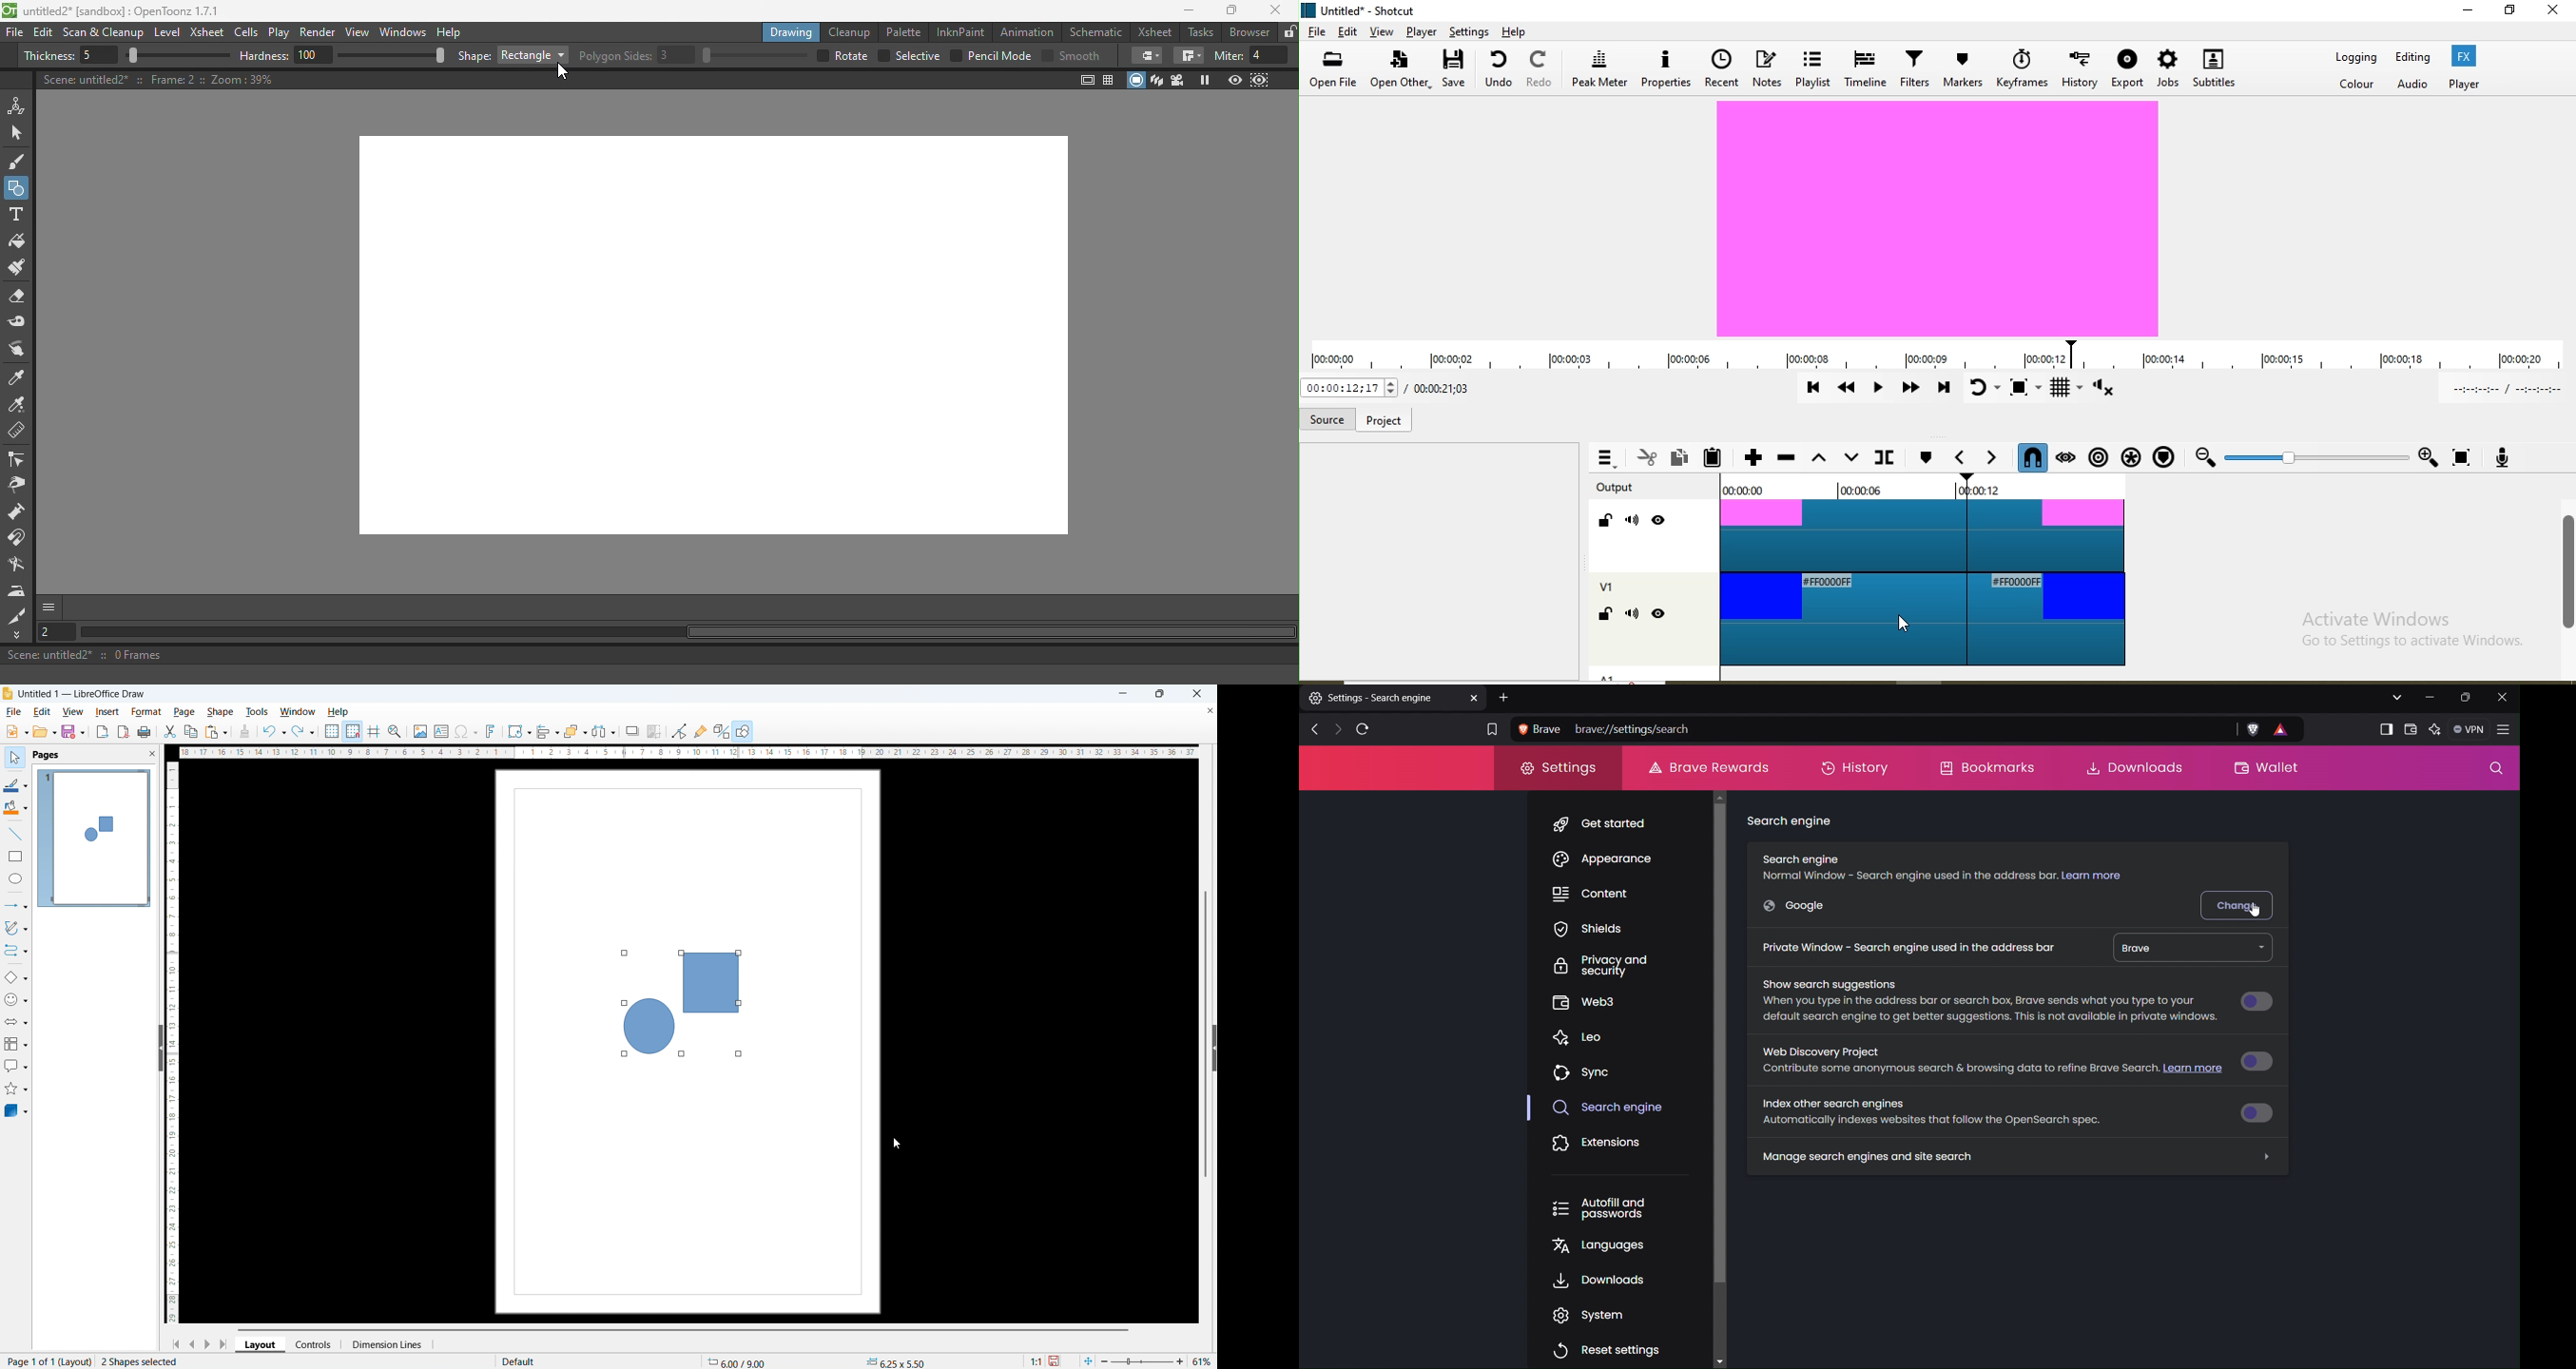 This screenshot has width=2576, height=1372. Describe the element at coordinates (2419, 627) in the screenshot. I see `Activate Windows
Go to Settings to activate Windows.` at that location.